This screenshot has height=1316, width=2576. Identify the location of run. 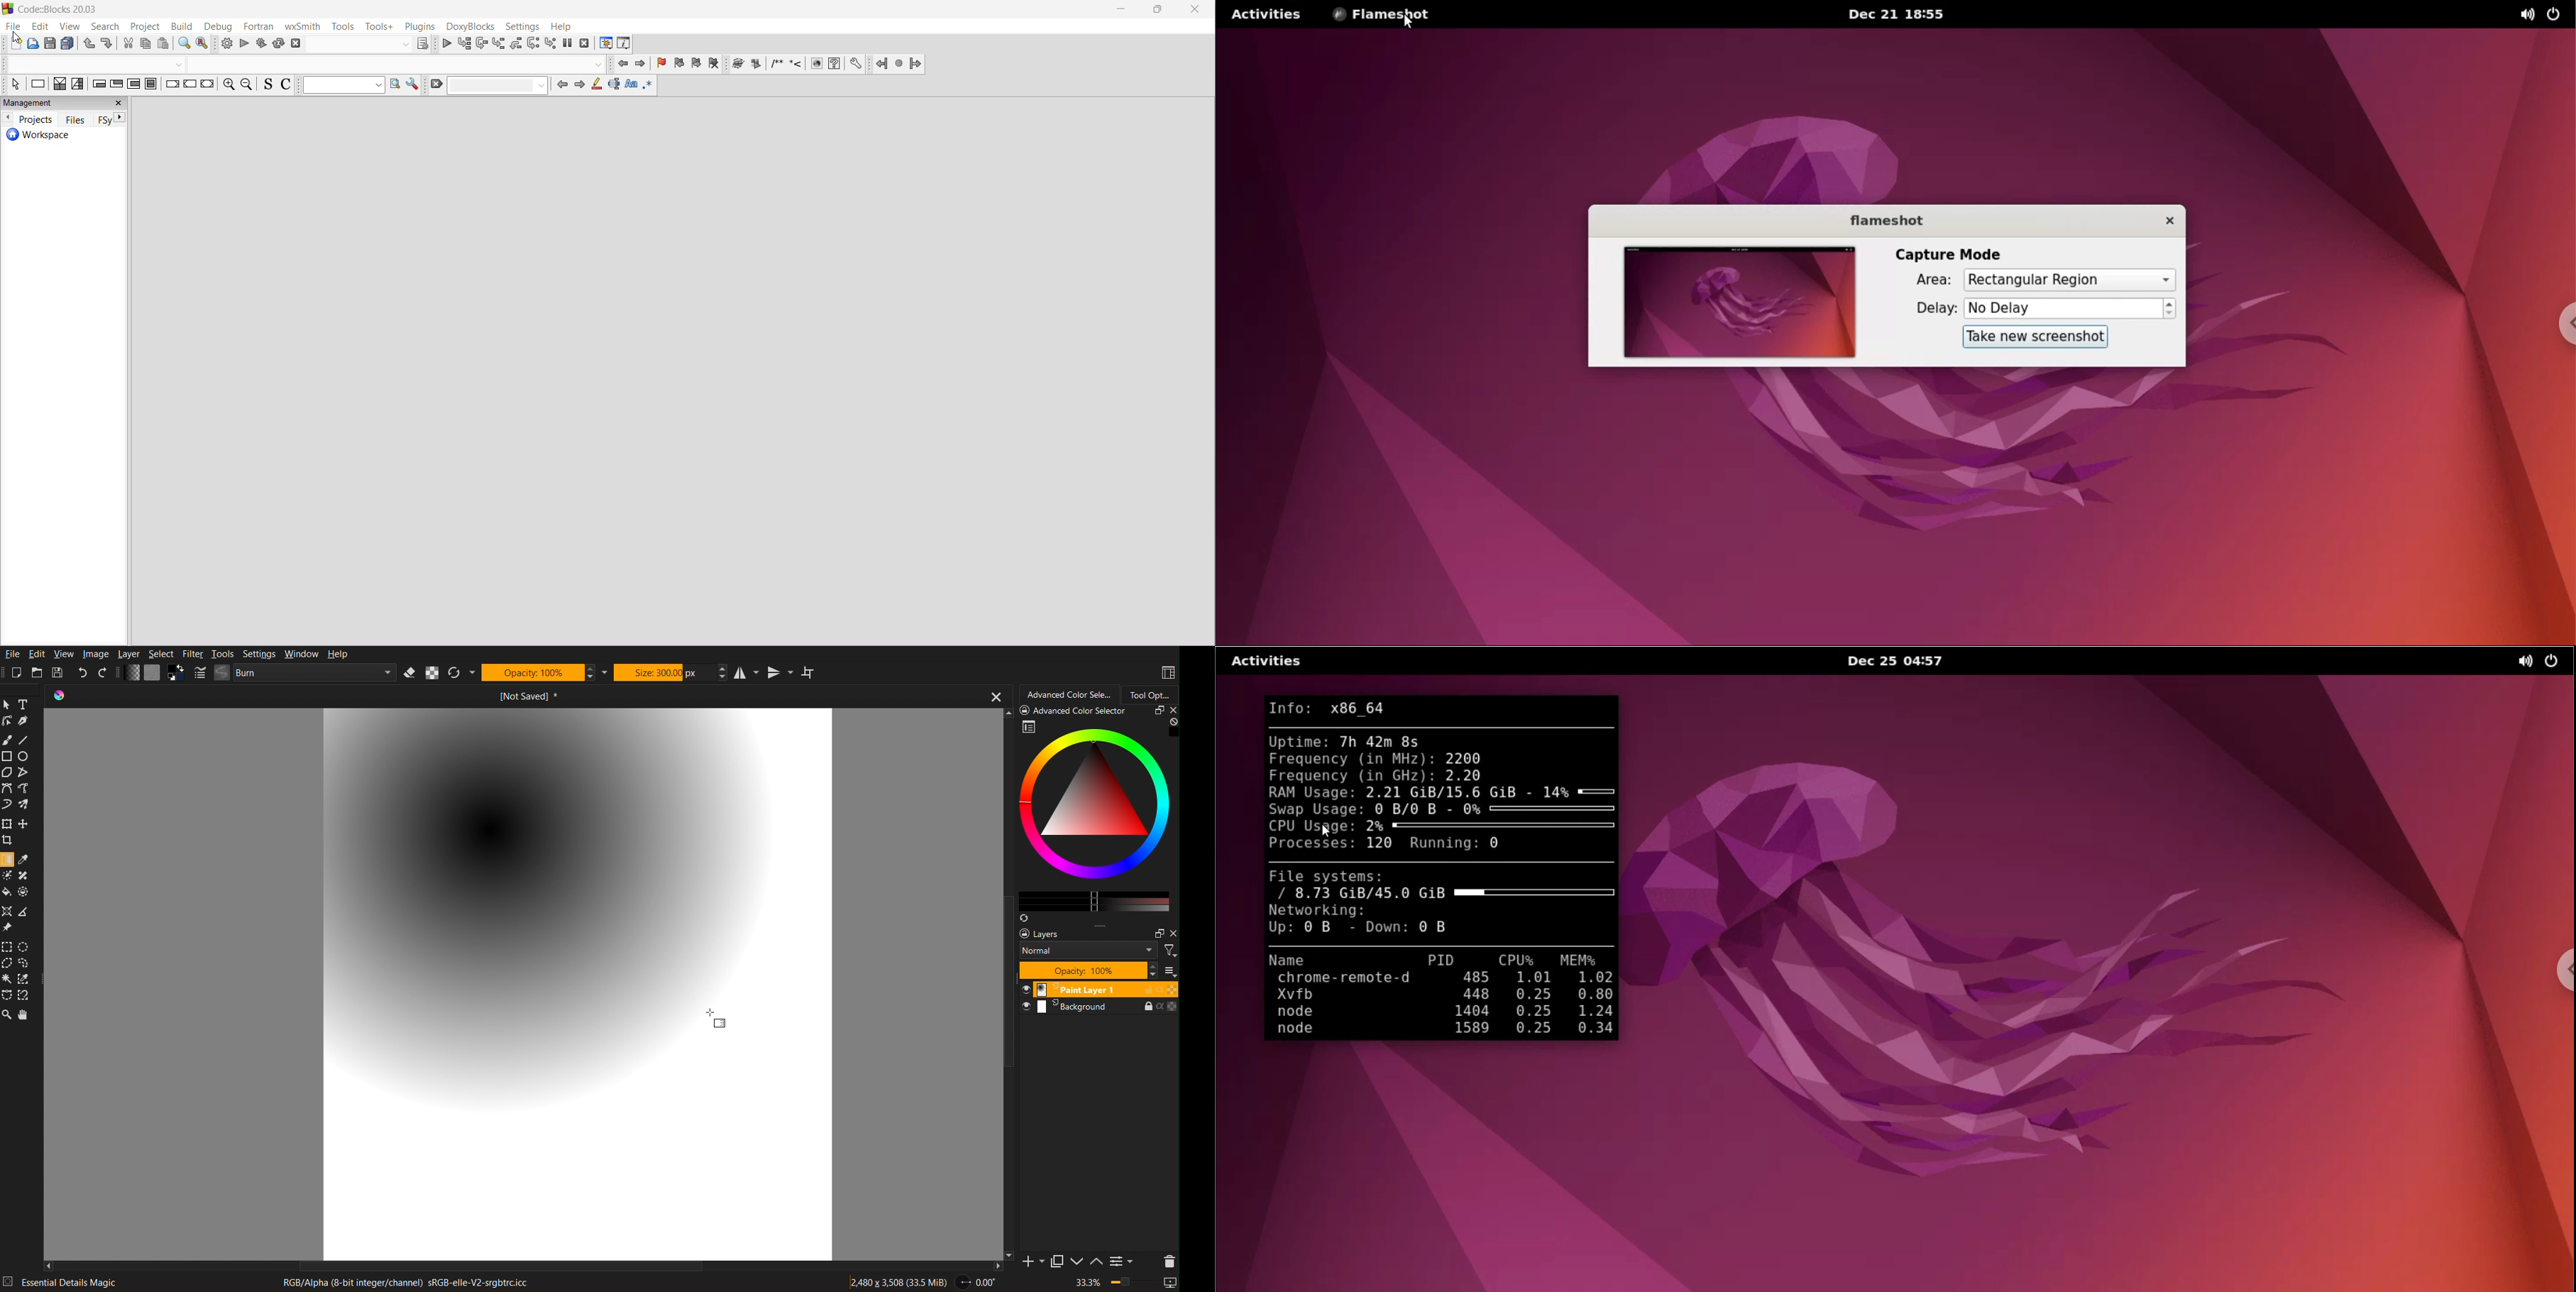
(244, 43).